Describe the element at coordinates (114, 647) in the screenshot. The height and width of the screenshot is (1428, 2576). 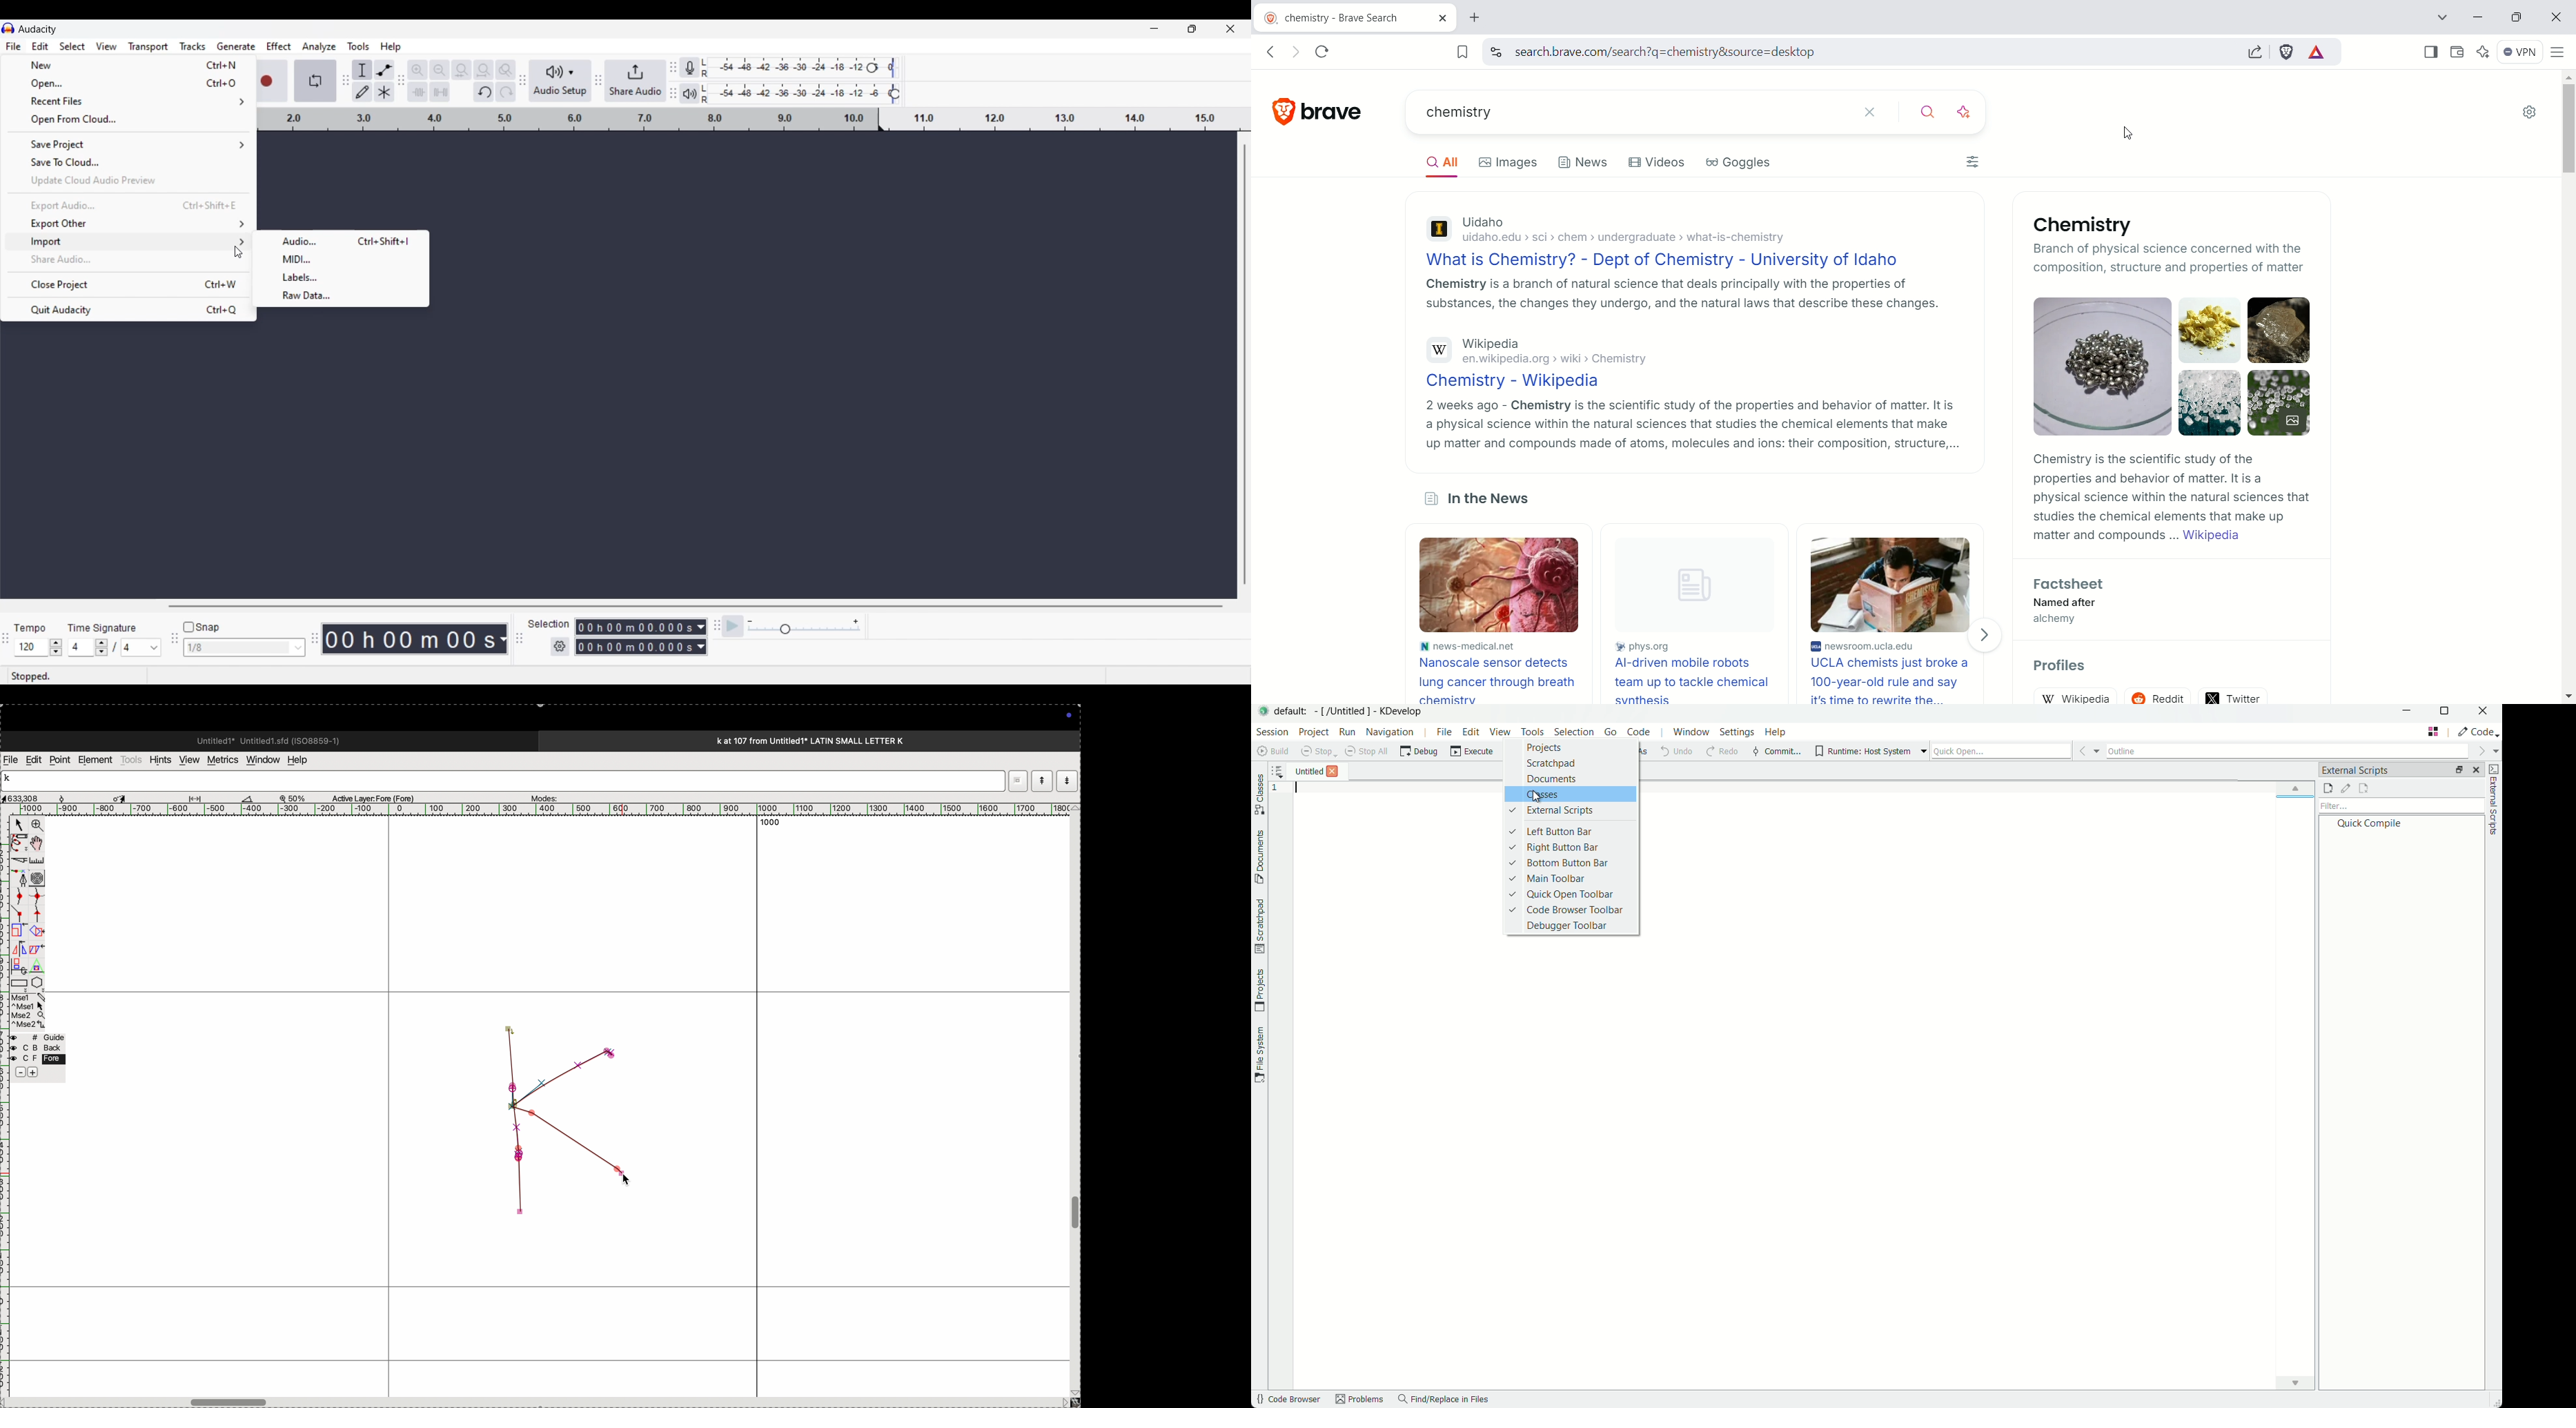
I see `4/4 (select time signature)` at that location.